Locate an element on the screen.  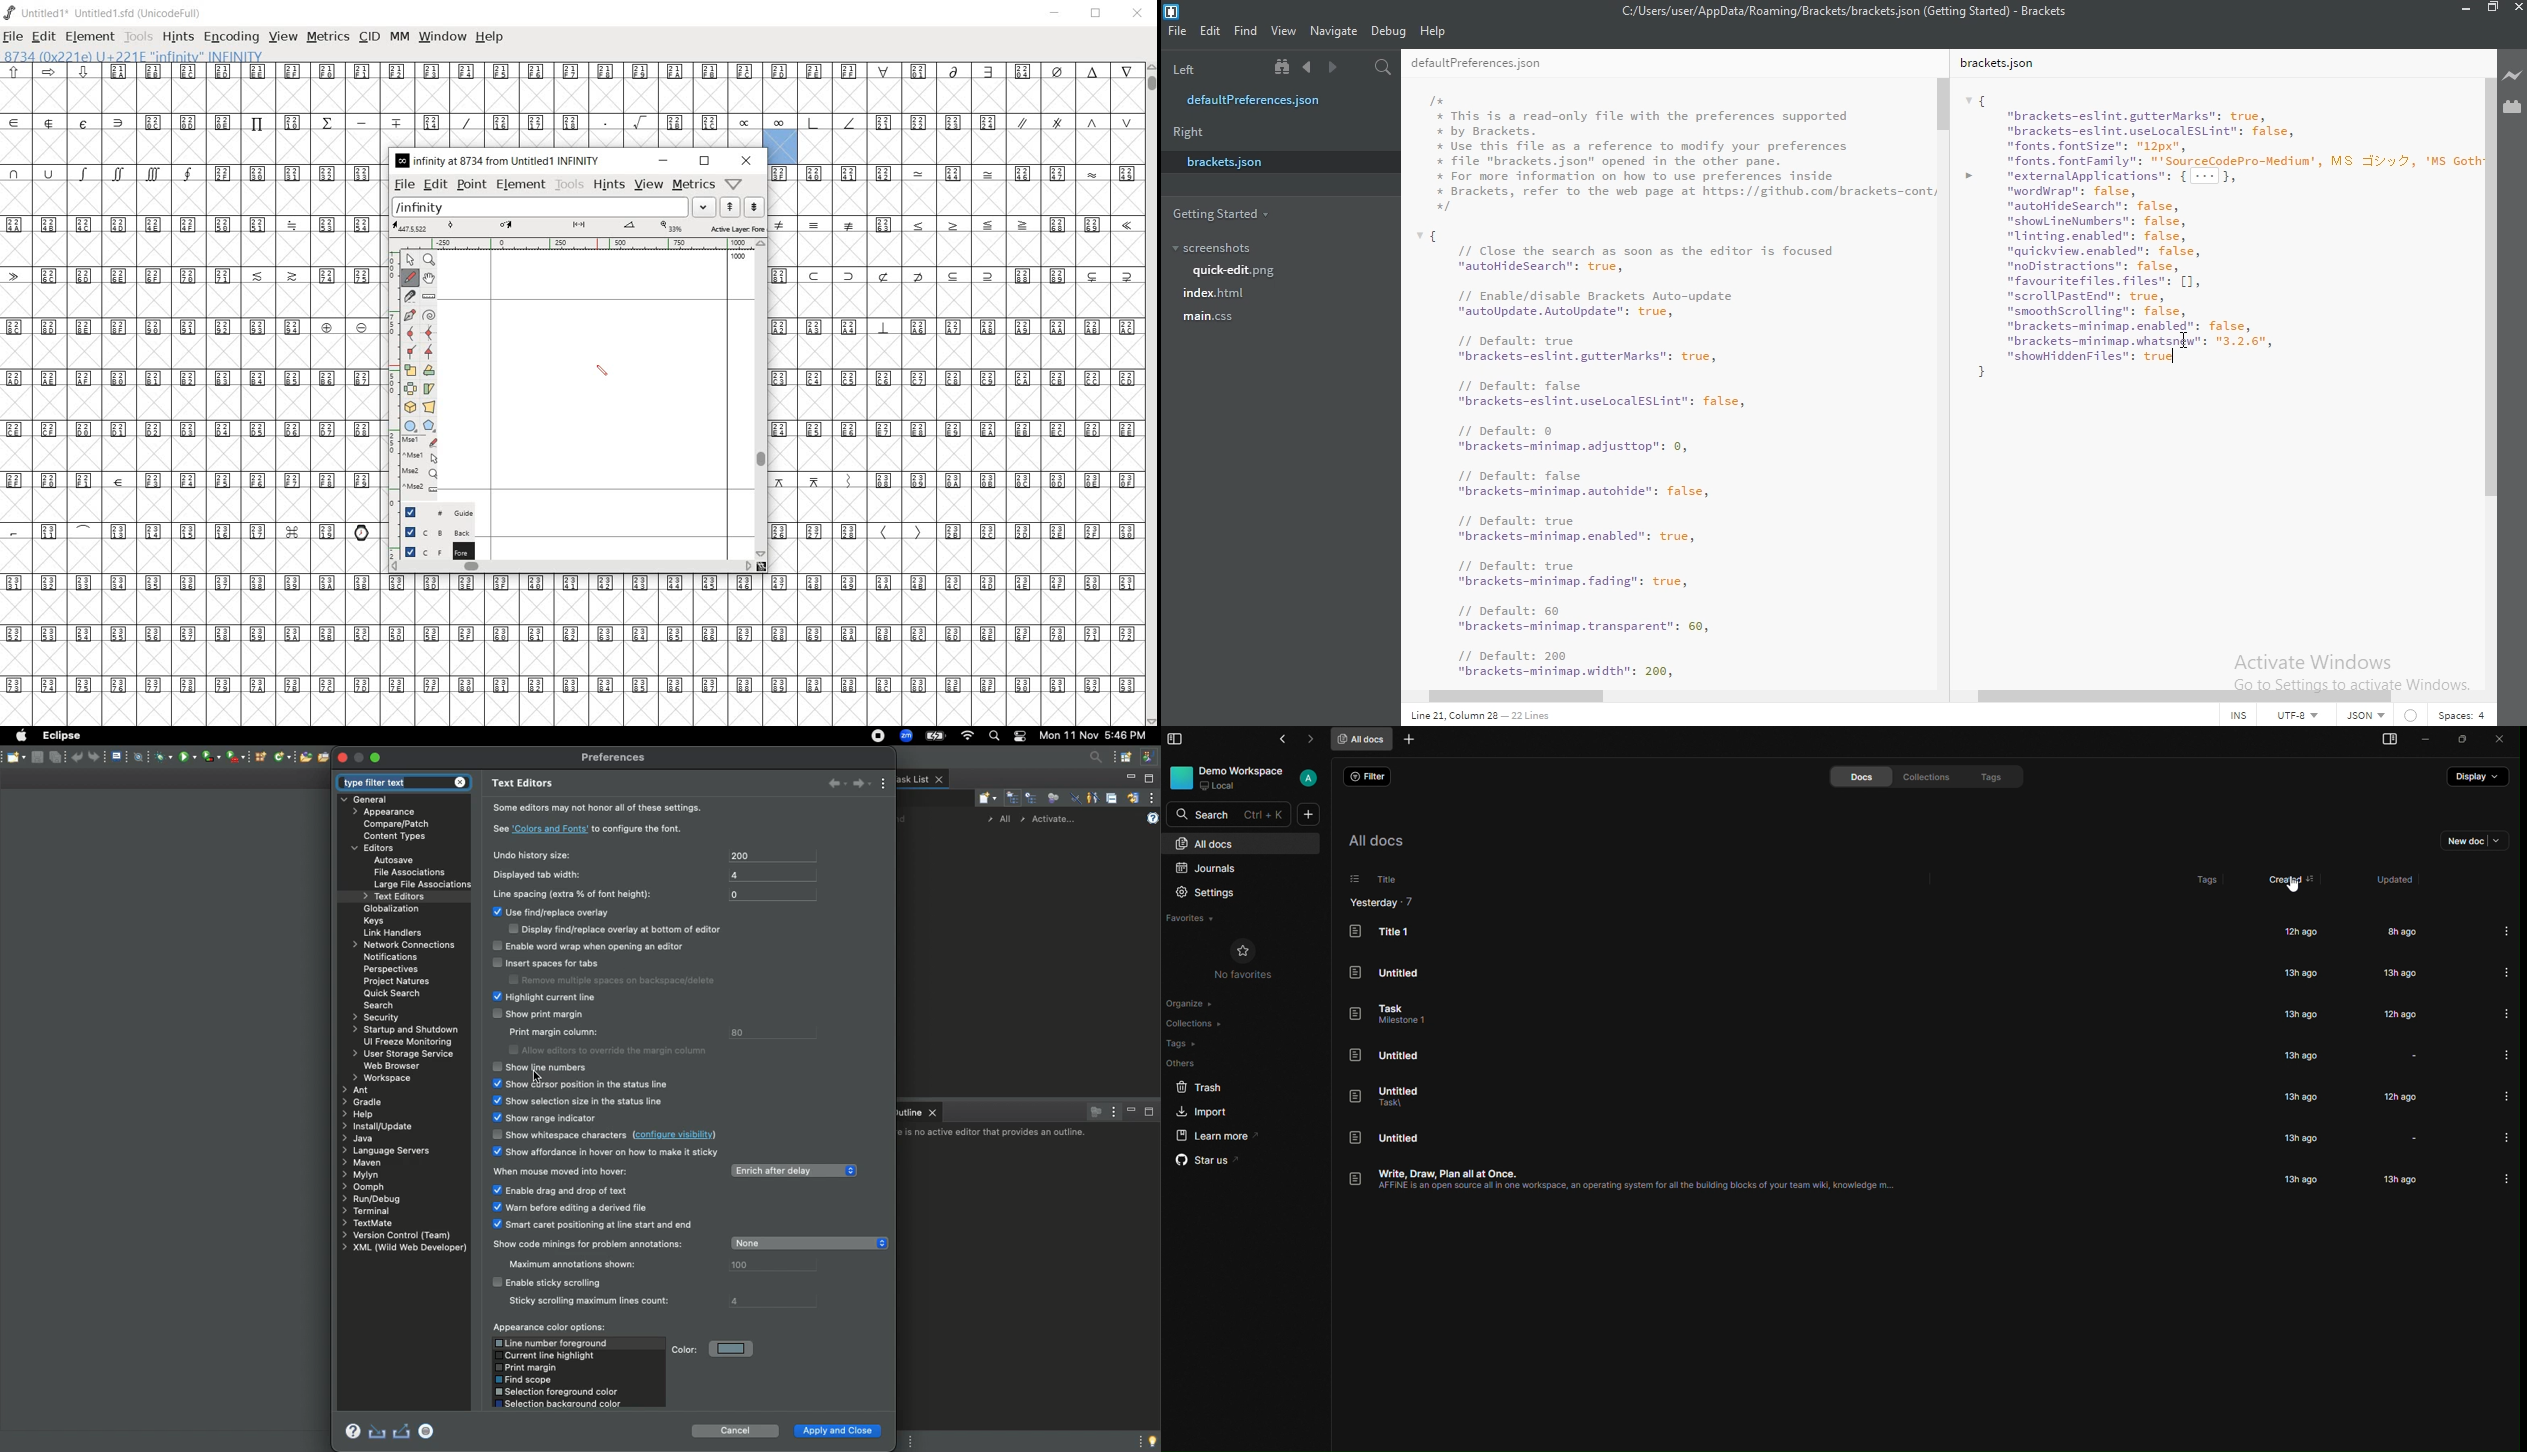
polygon or star is located at coordinates (430, 425).